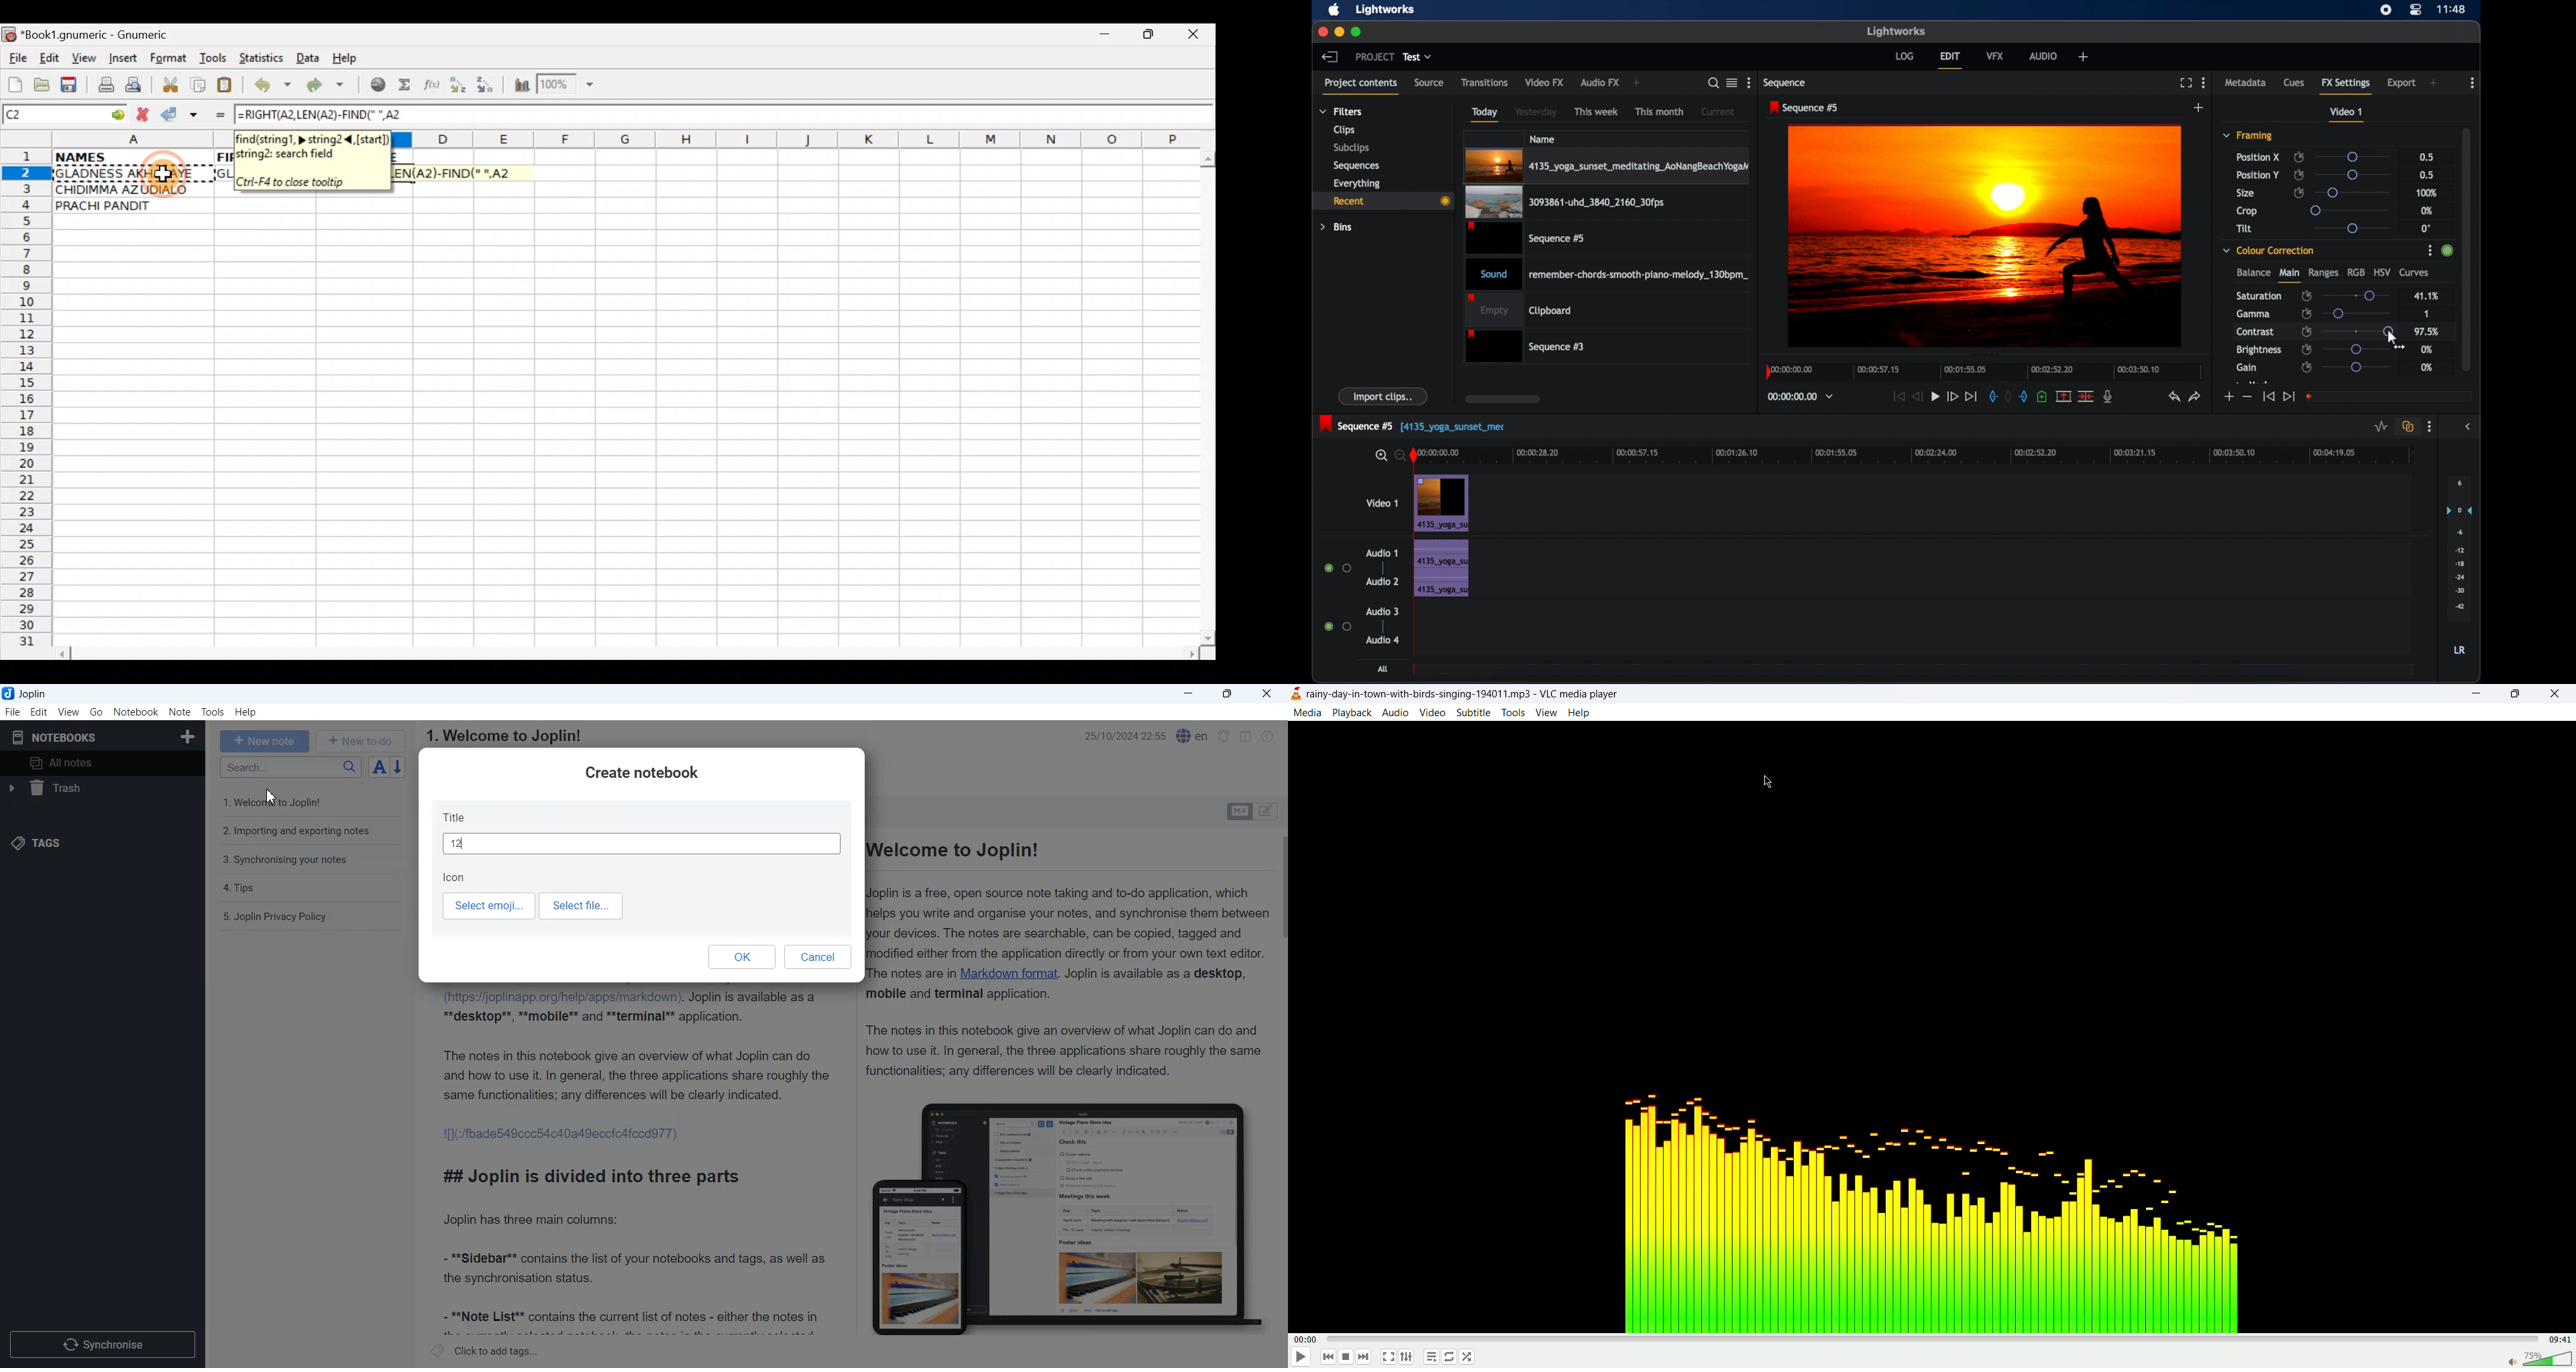 The image size is (2576, 1372). Describe the element at coordinates (455, 876) in the screenshot. I see `icon` at that location.